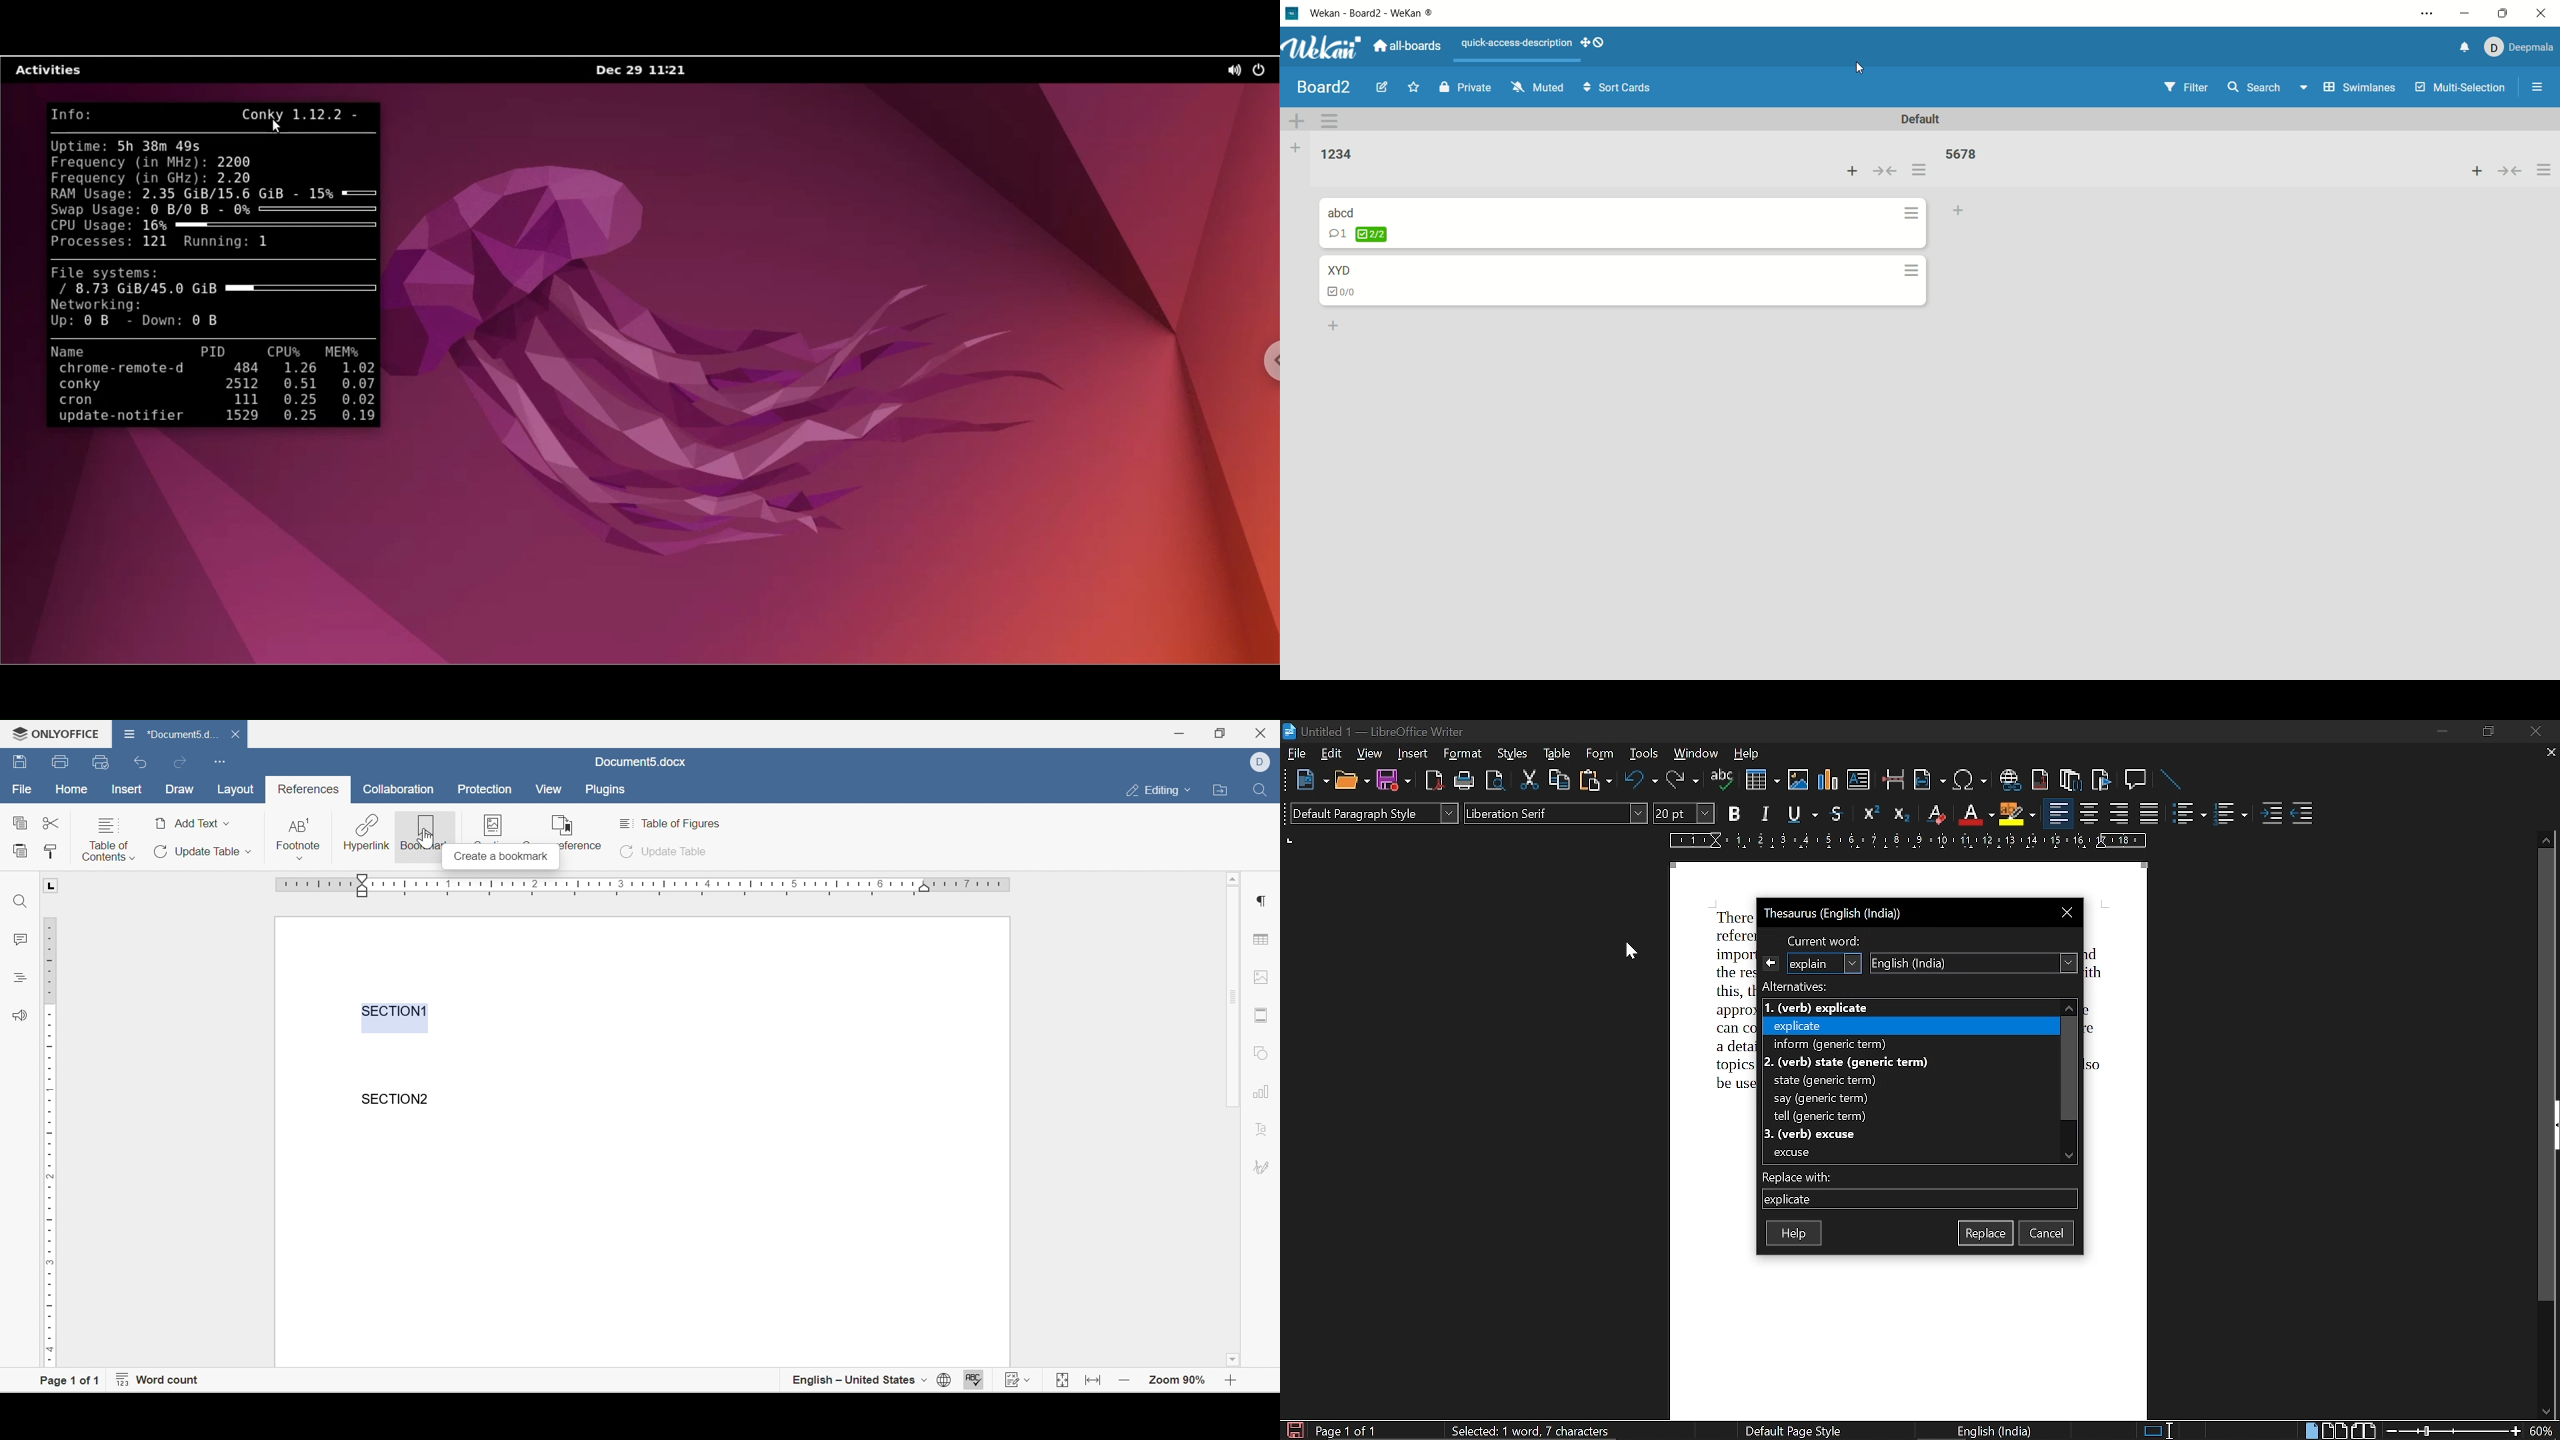 This screenshot has width=2576, height=1456. Describe the element at coordinates (214, 352) in the screenshot. I see `PID` at that location.